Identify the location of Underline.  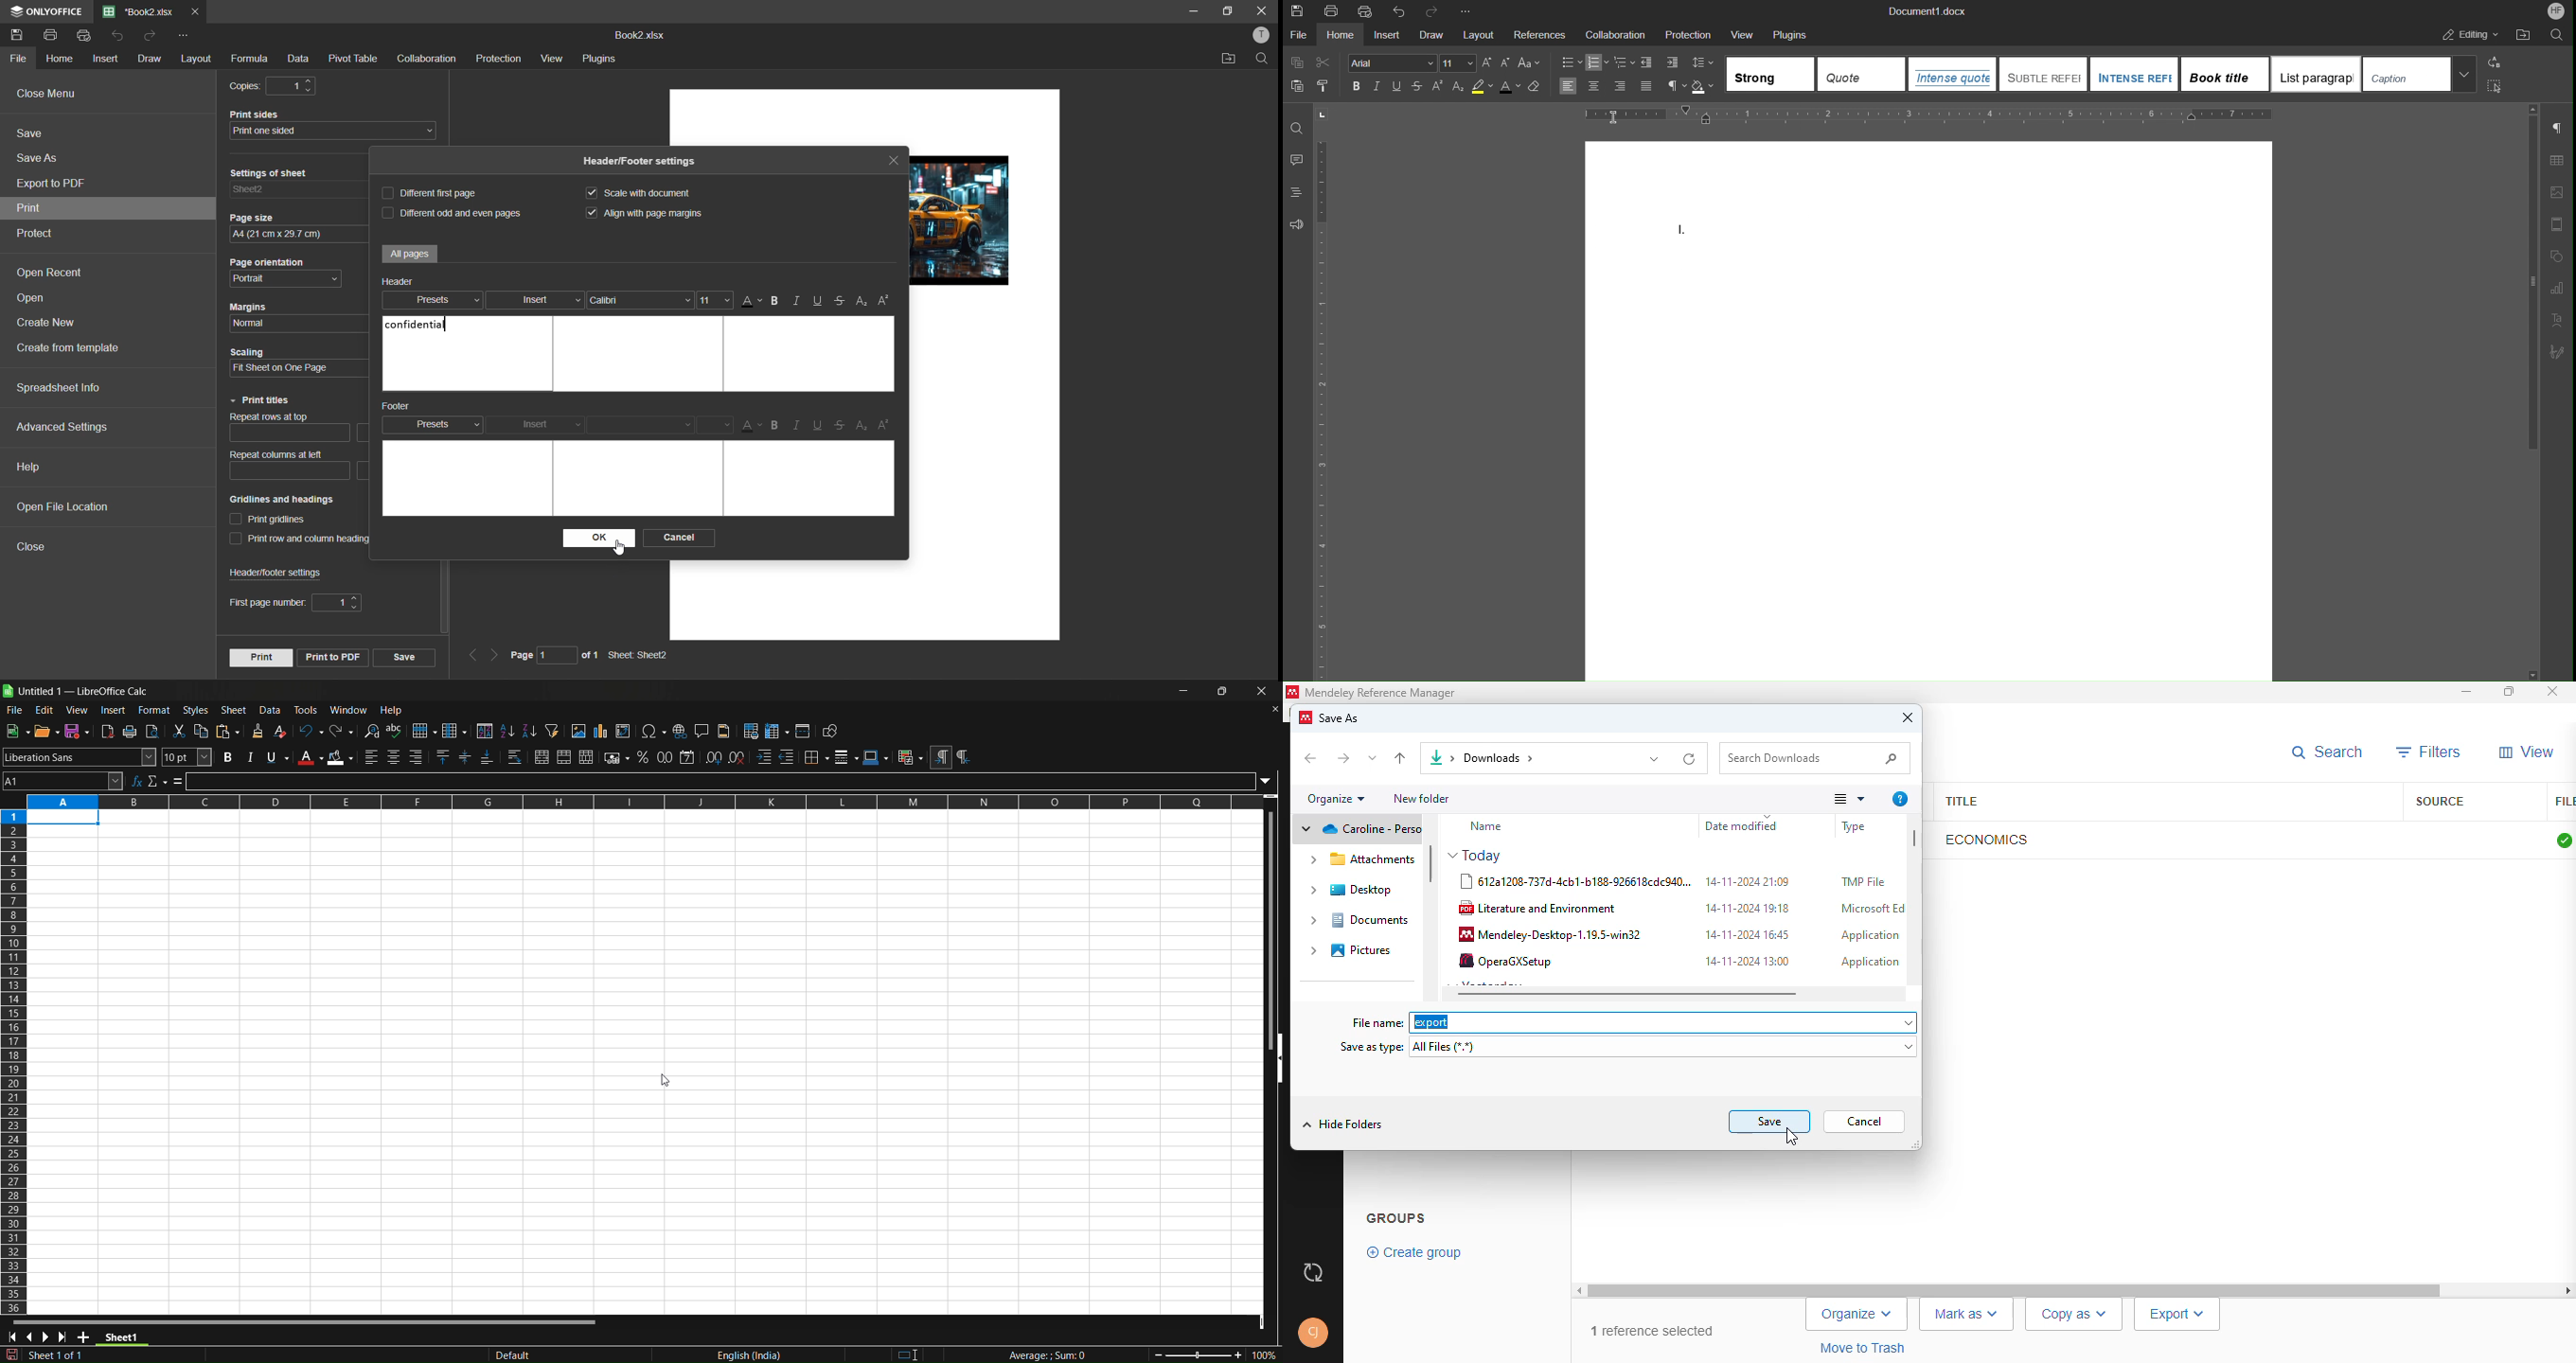
(1396, 87).